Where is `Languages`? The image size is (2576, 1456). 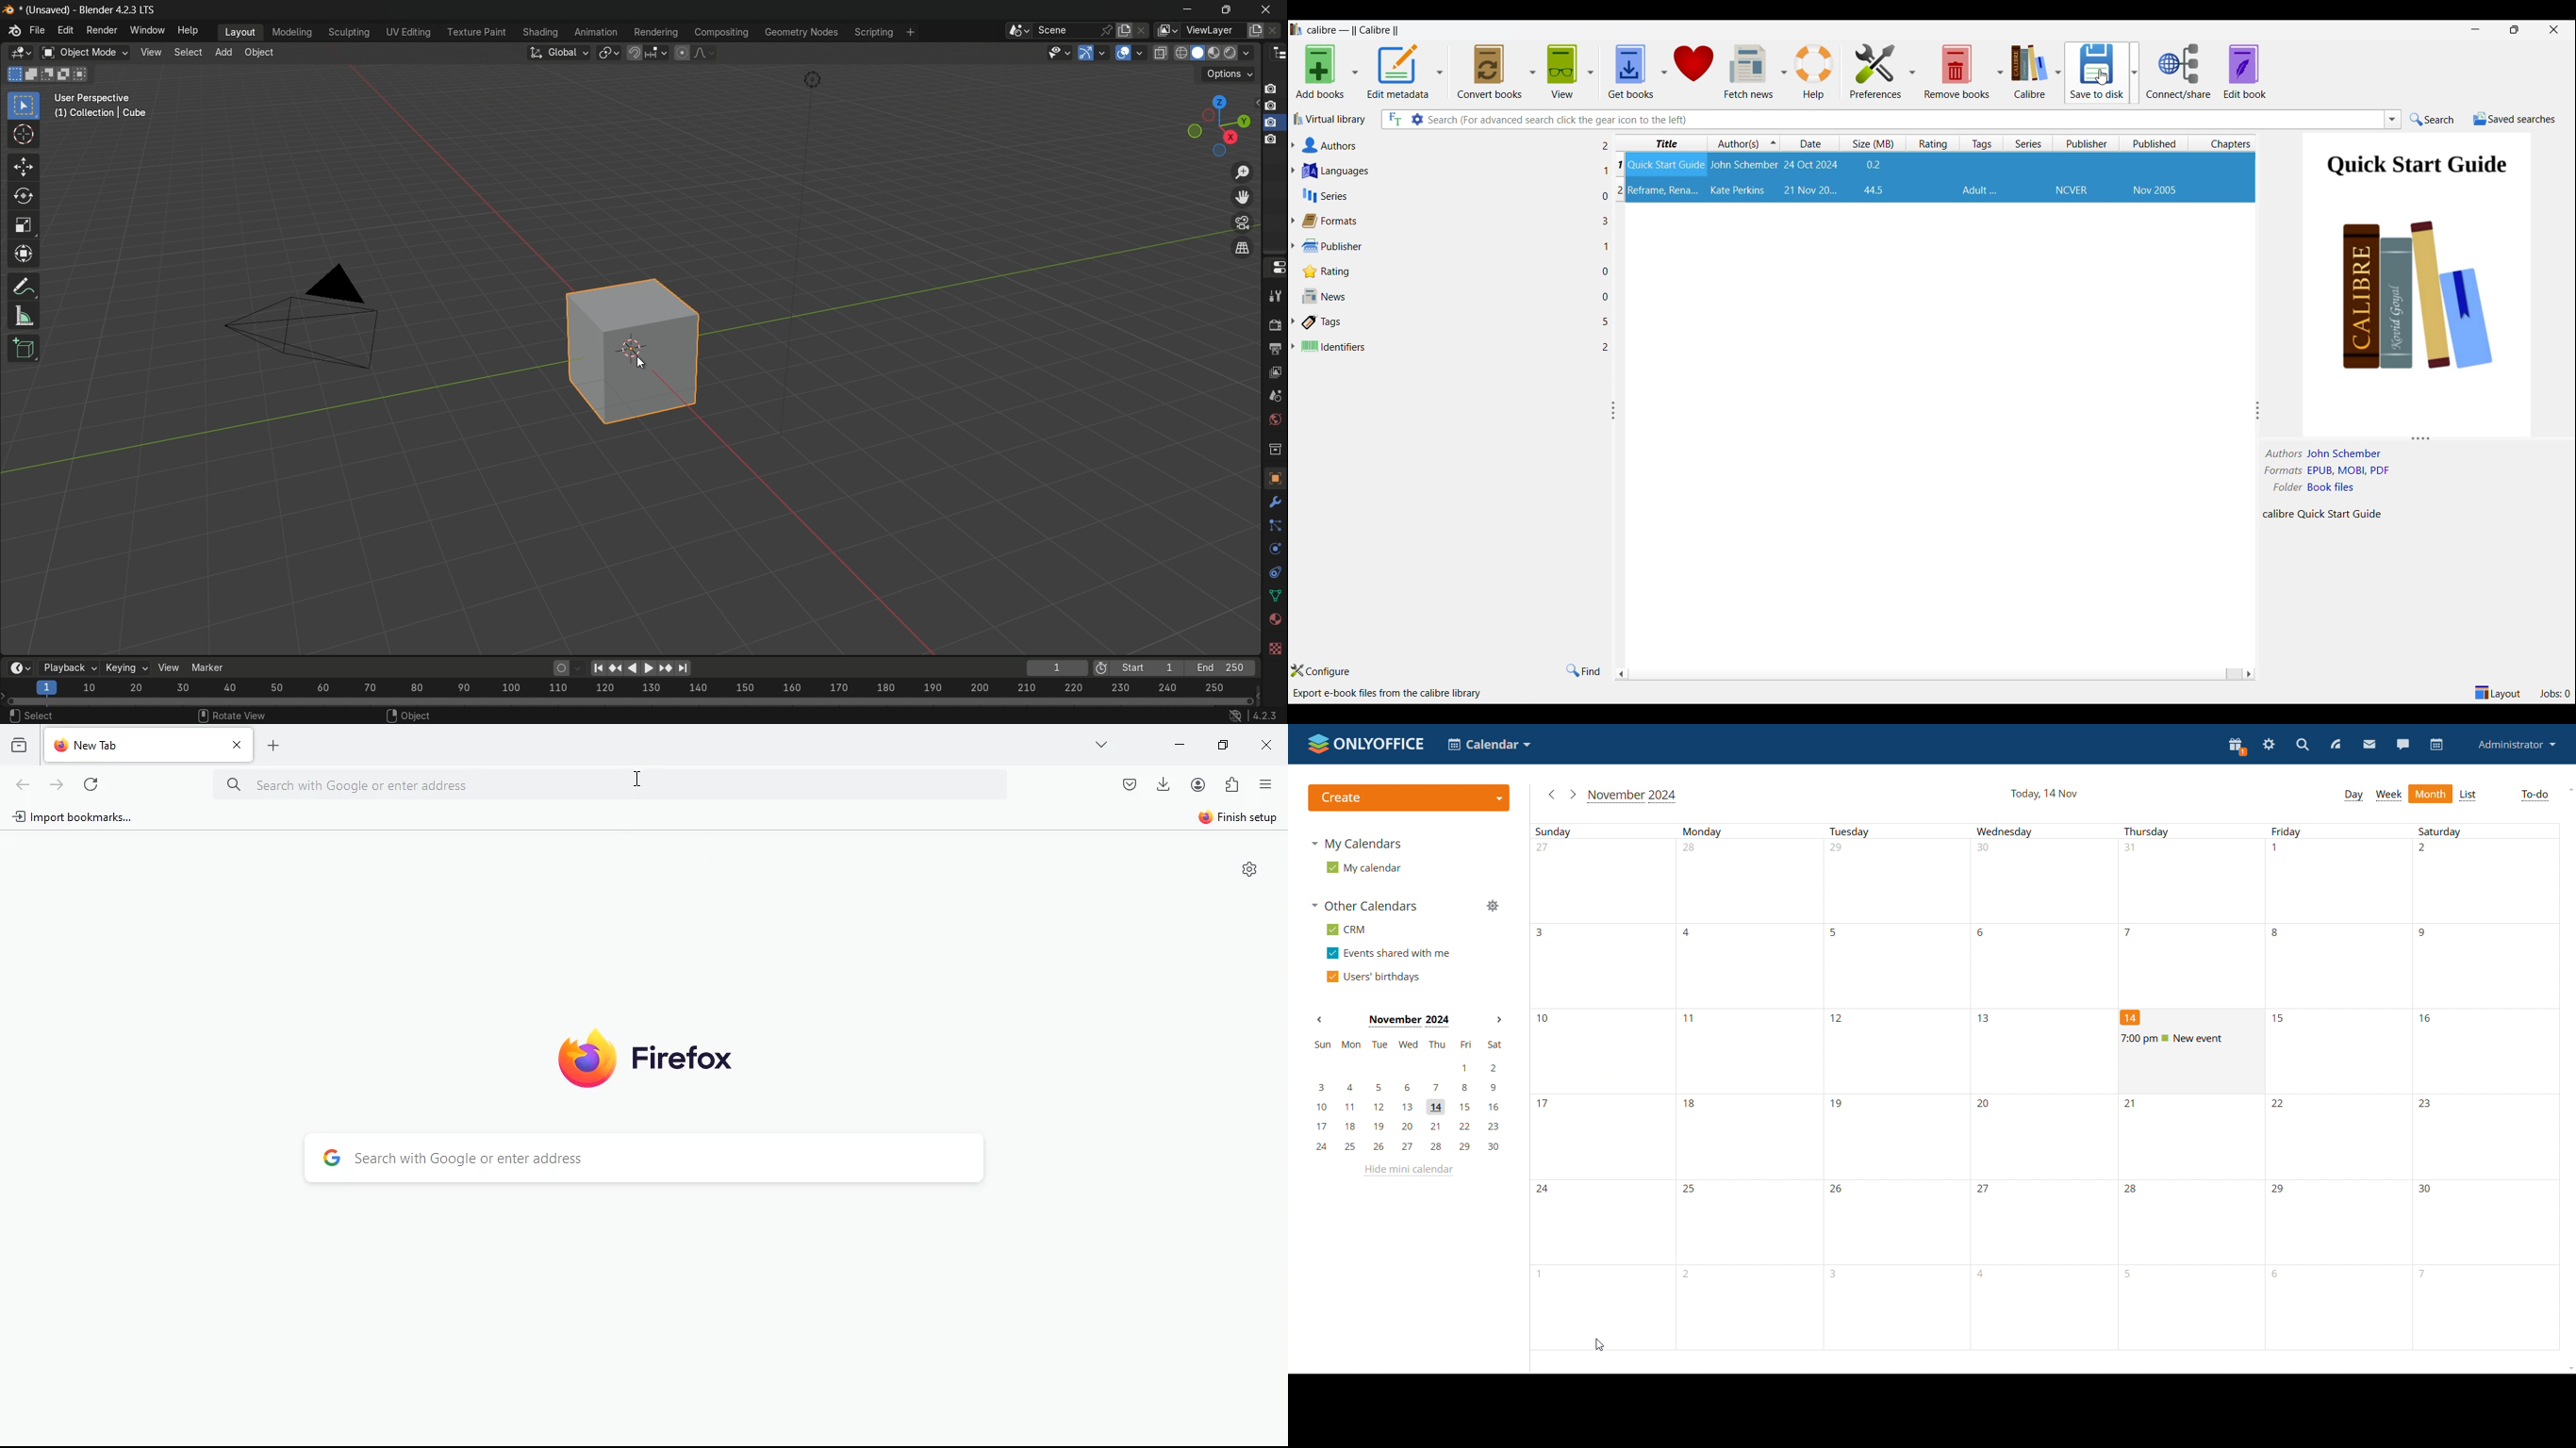 Languages is located at coordinates (1439, 171).